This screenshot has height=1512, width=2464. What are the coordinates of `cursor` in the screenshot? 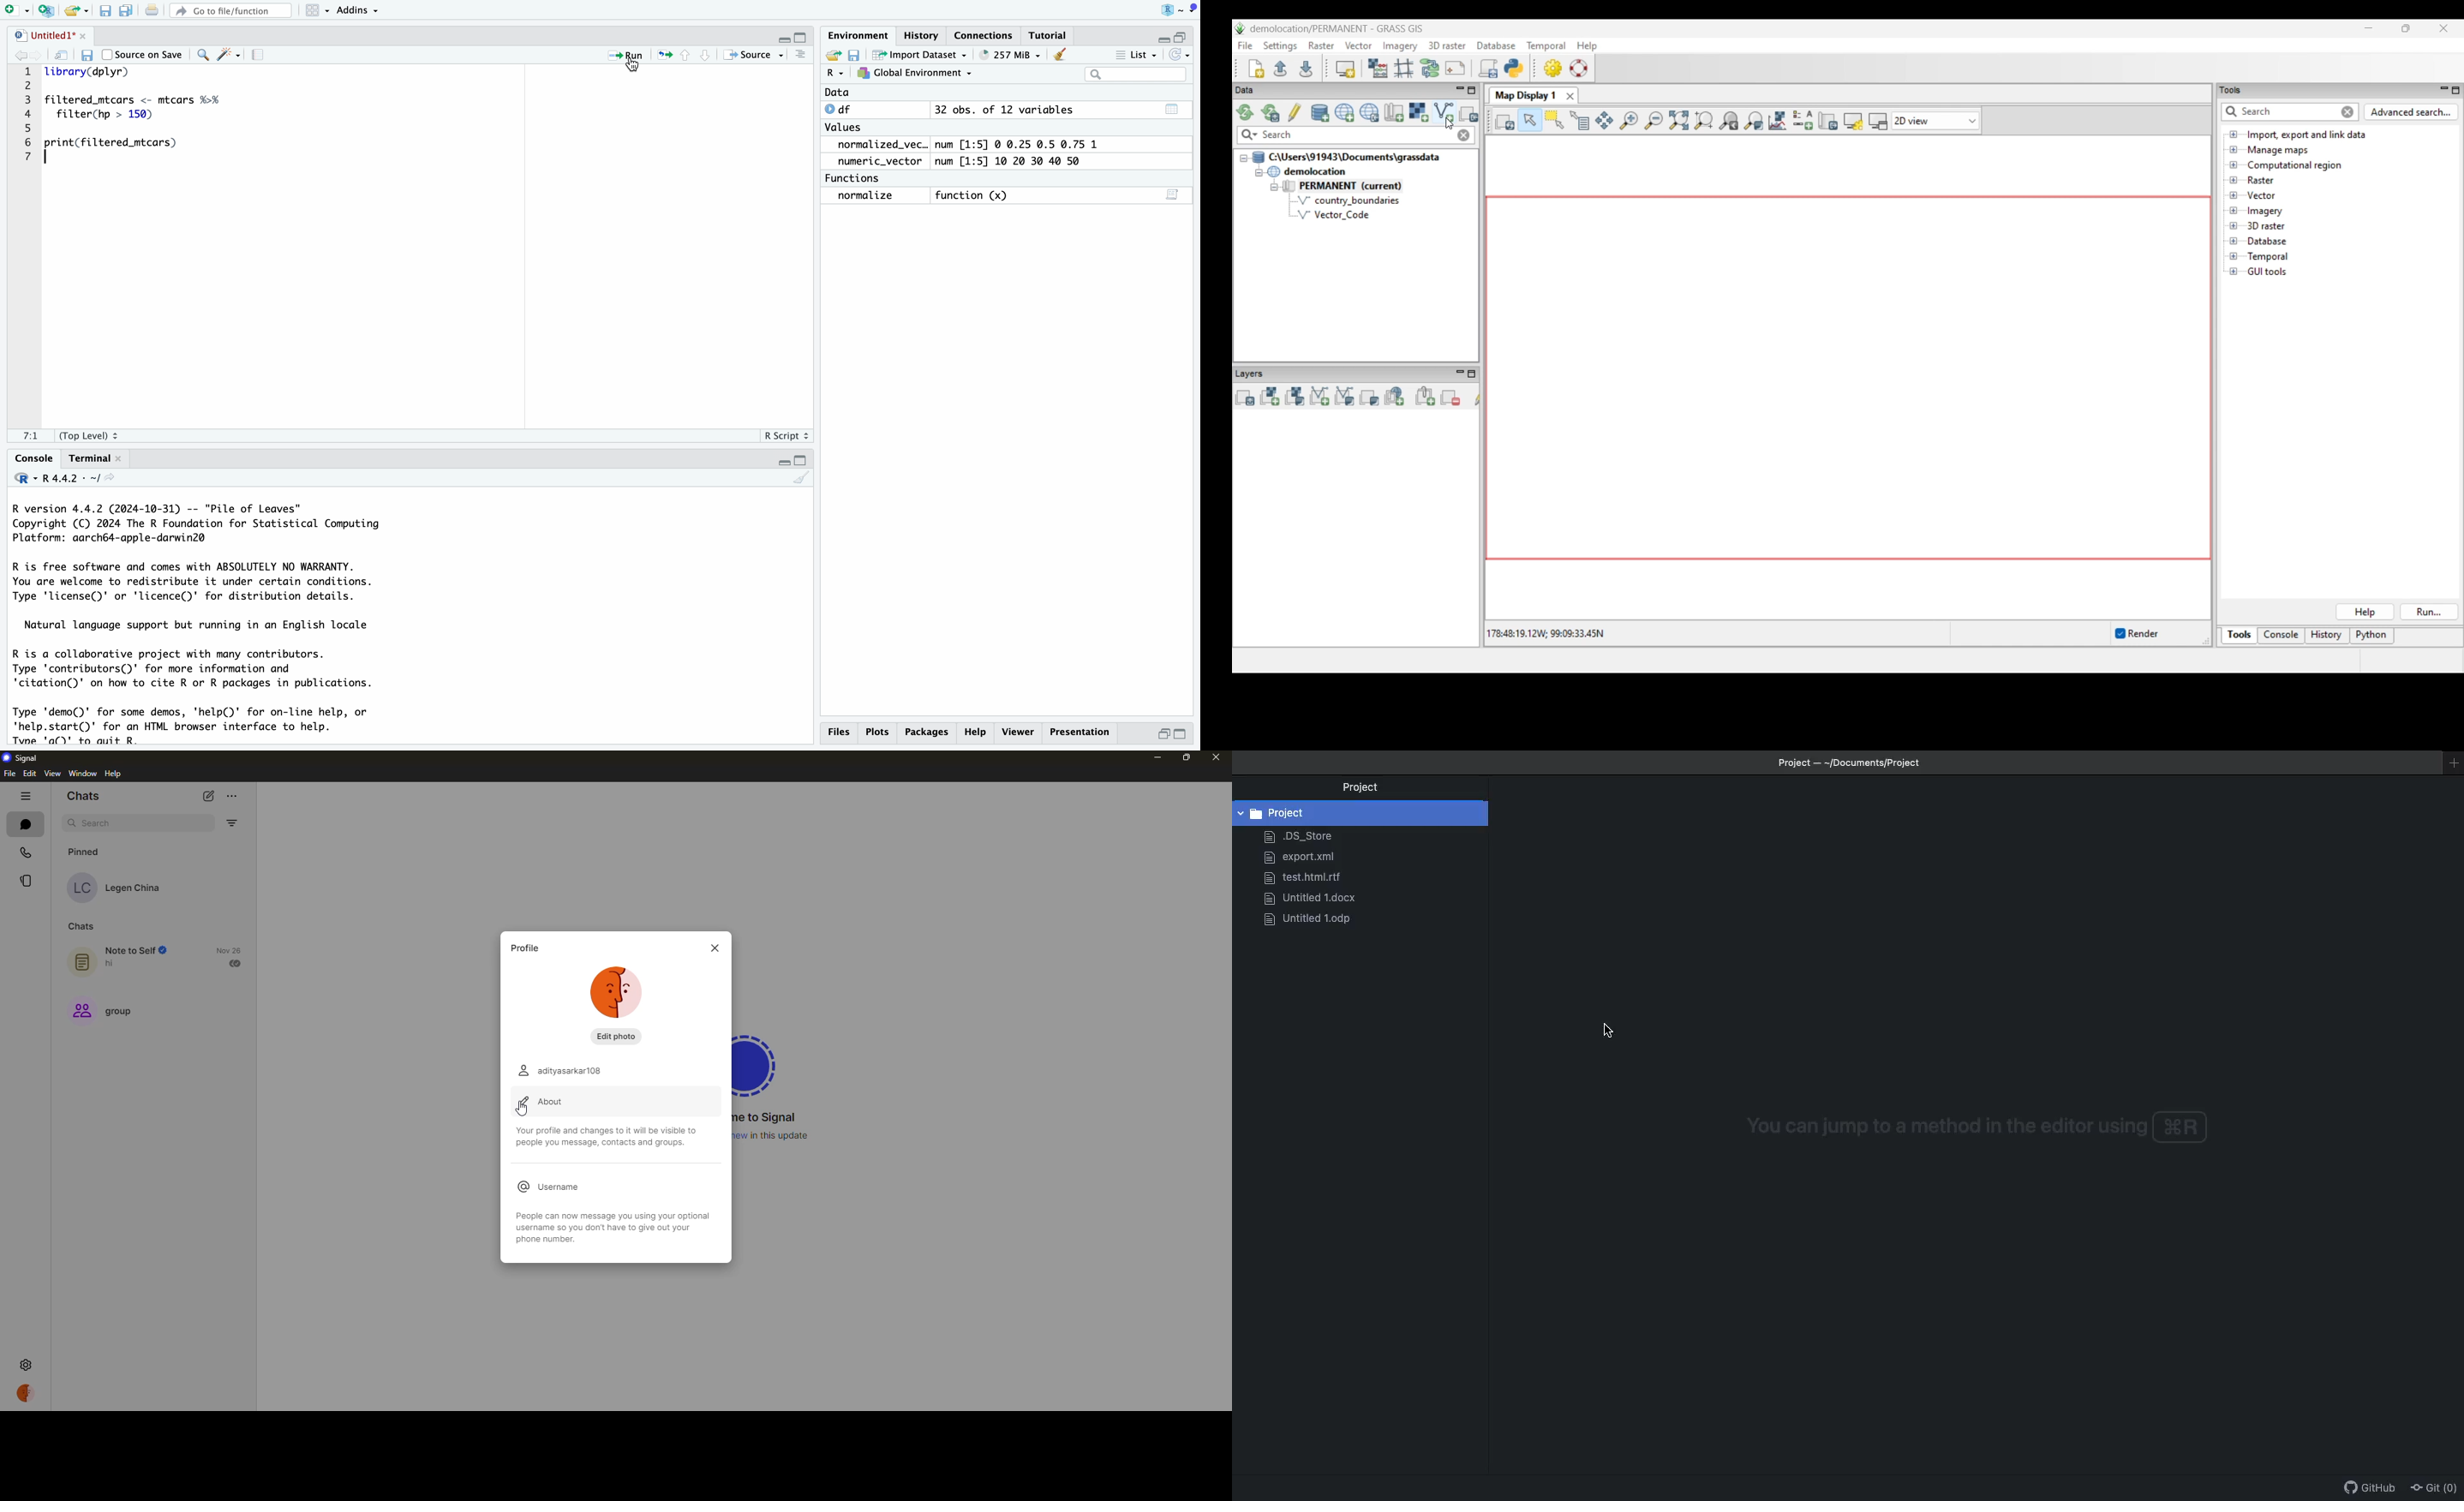 It's located at (1618, 1035).